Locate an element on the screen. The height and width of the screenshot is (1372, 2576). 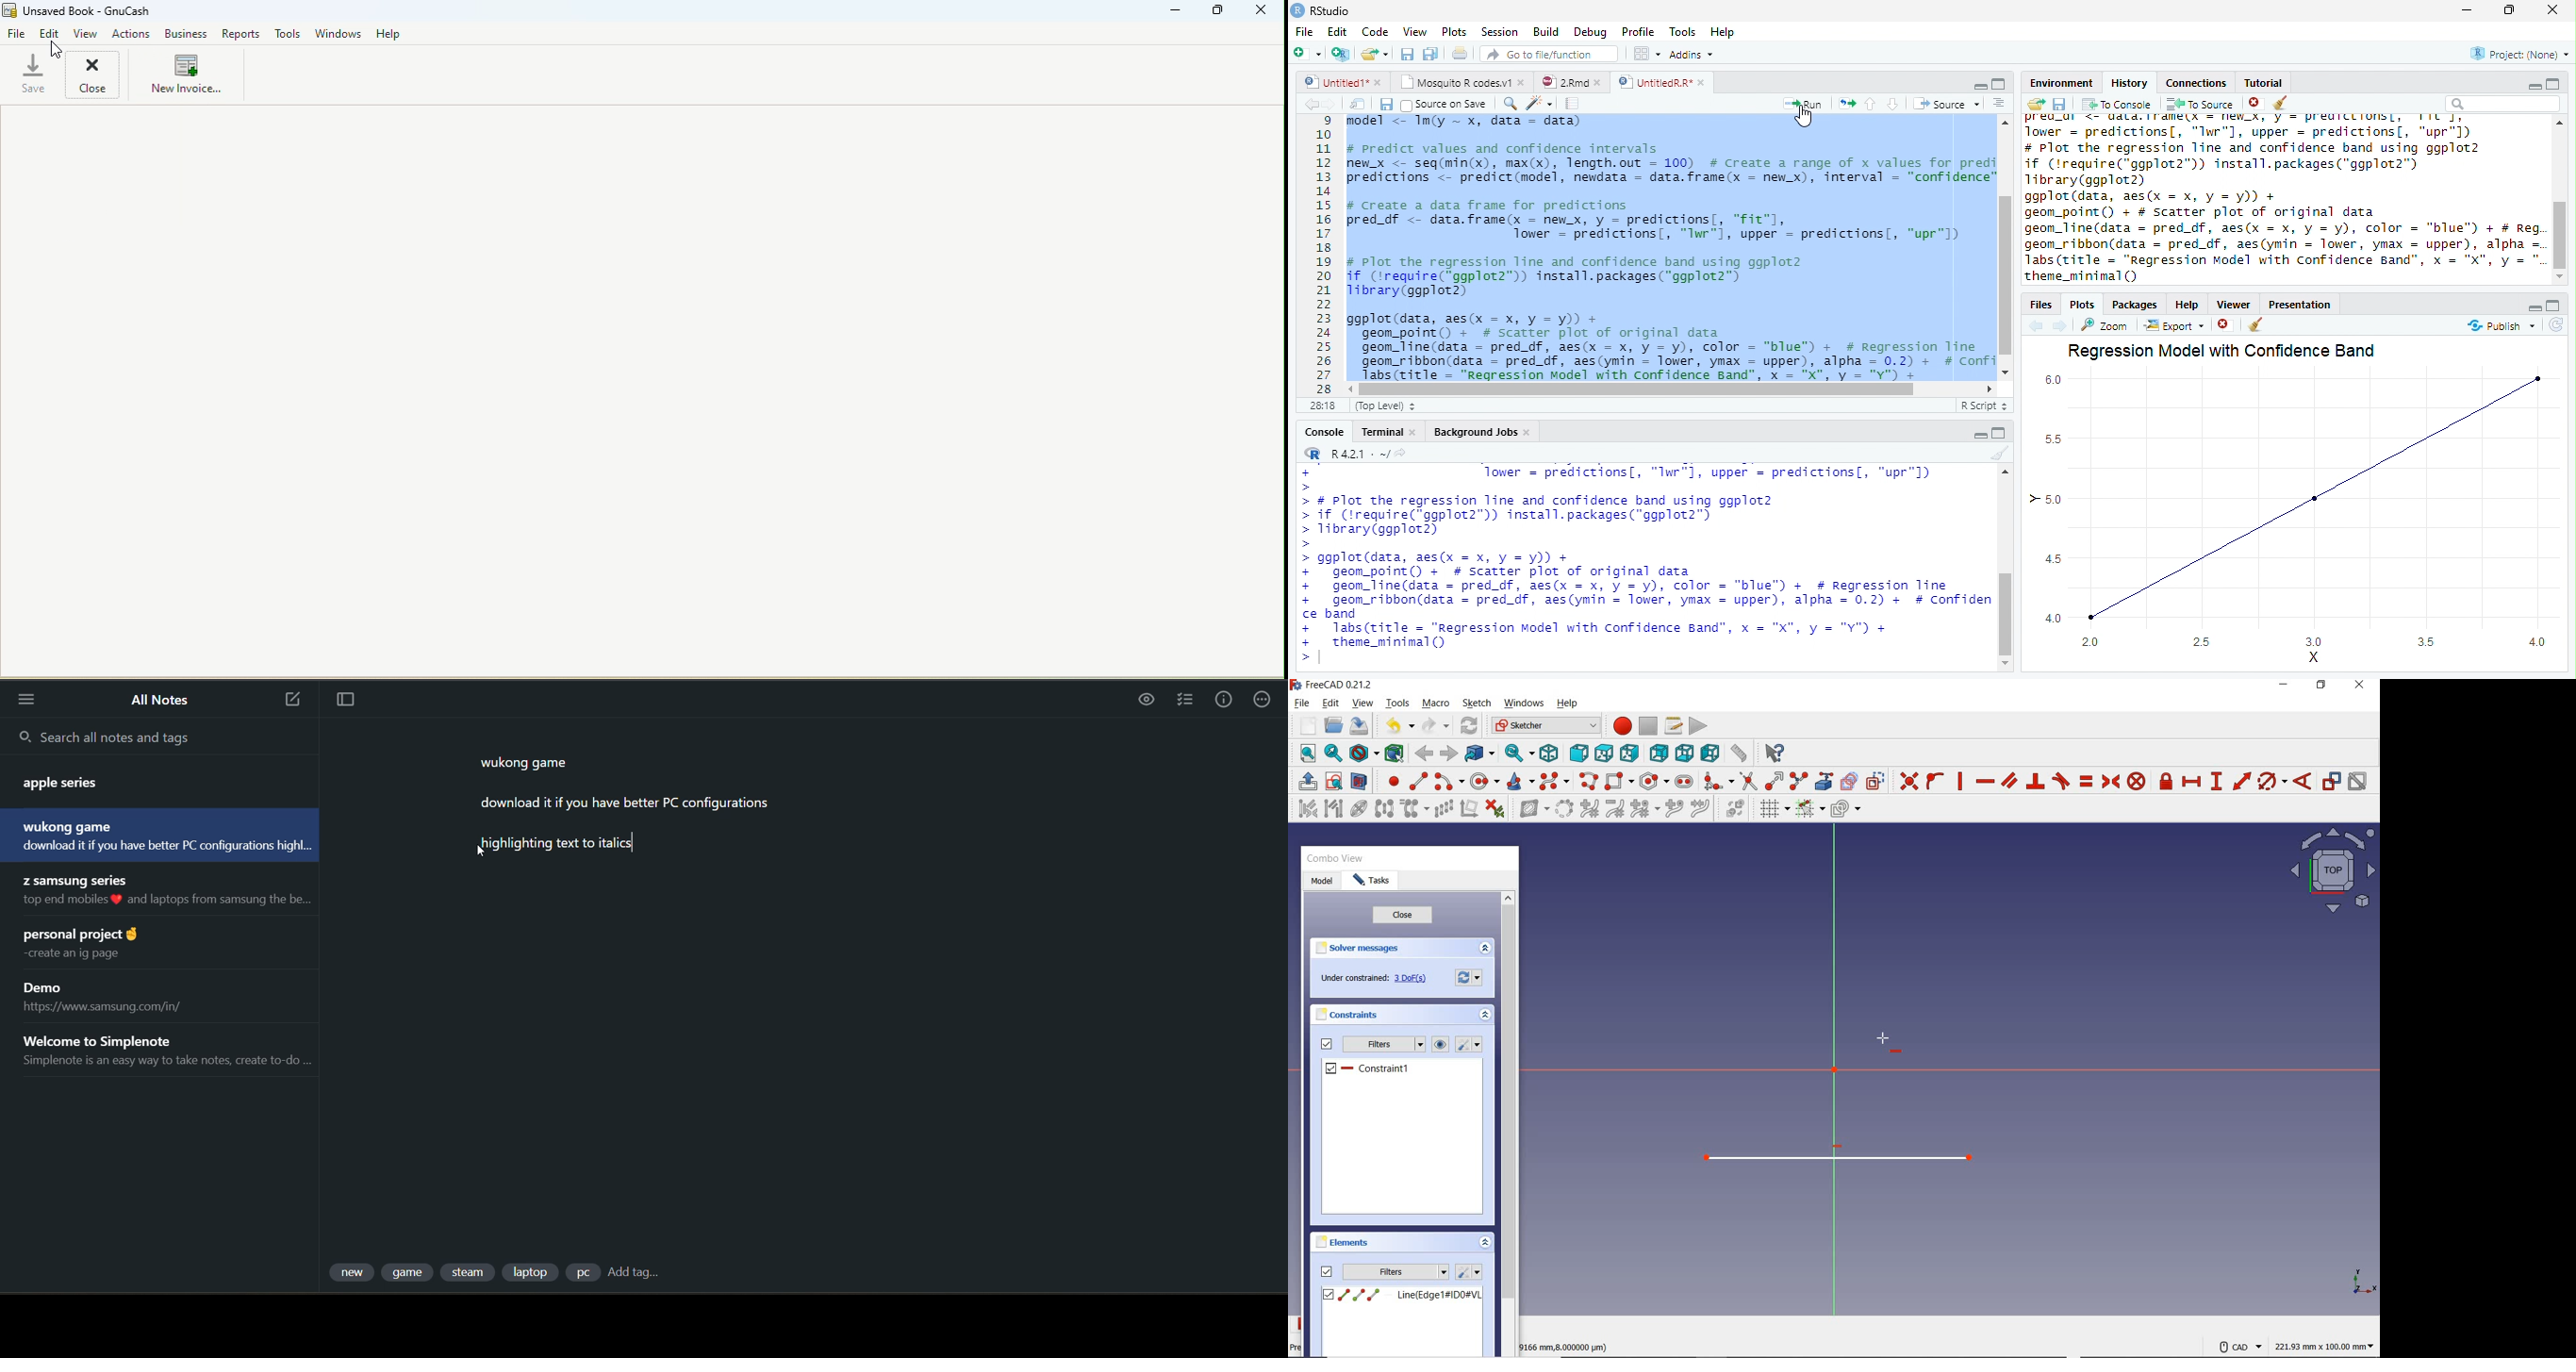
WHAT'S THIS? is located at coordinates (1776, 754).